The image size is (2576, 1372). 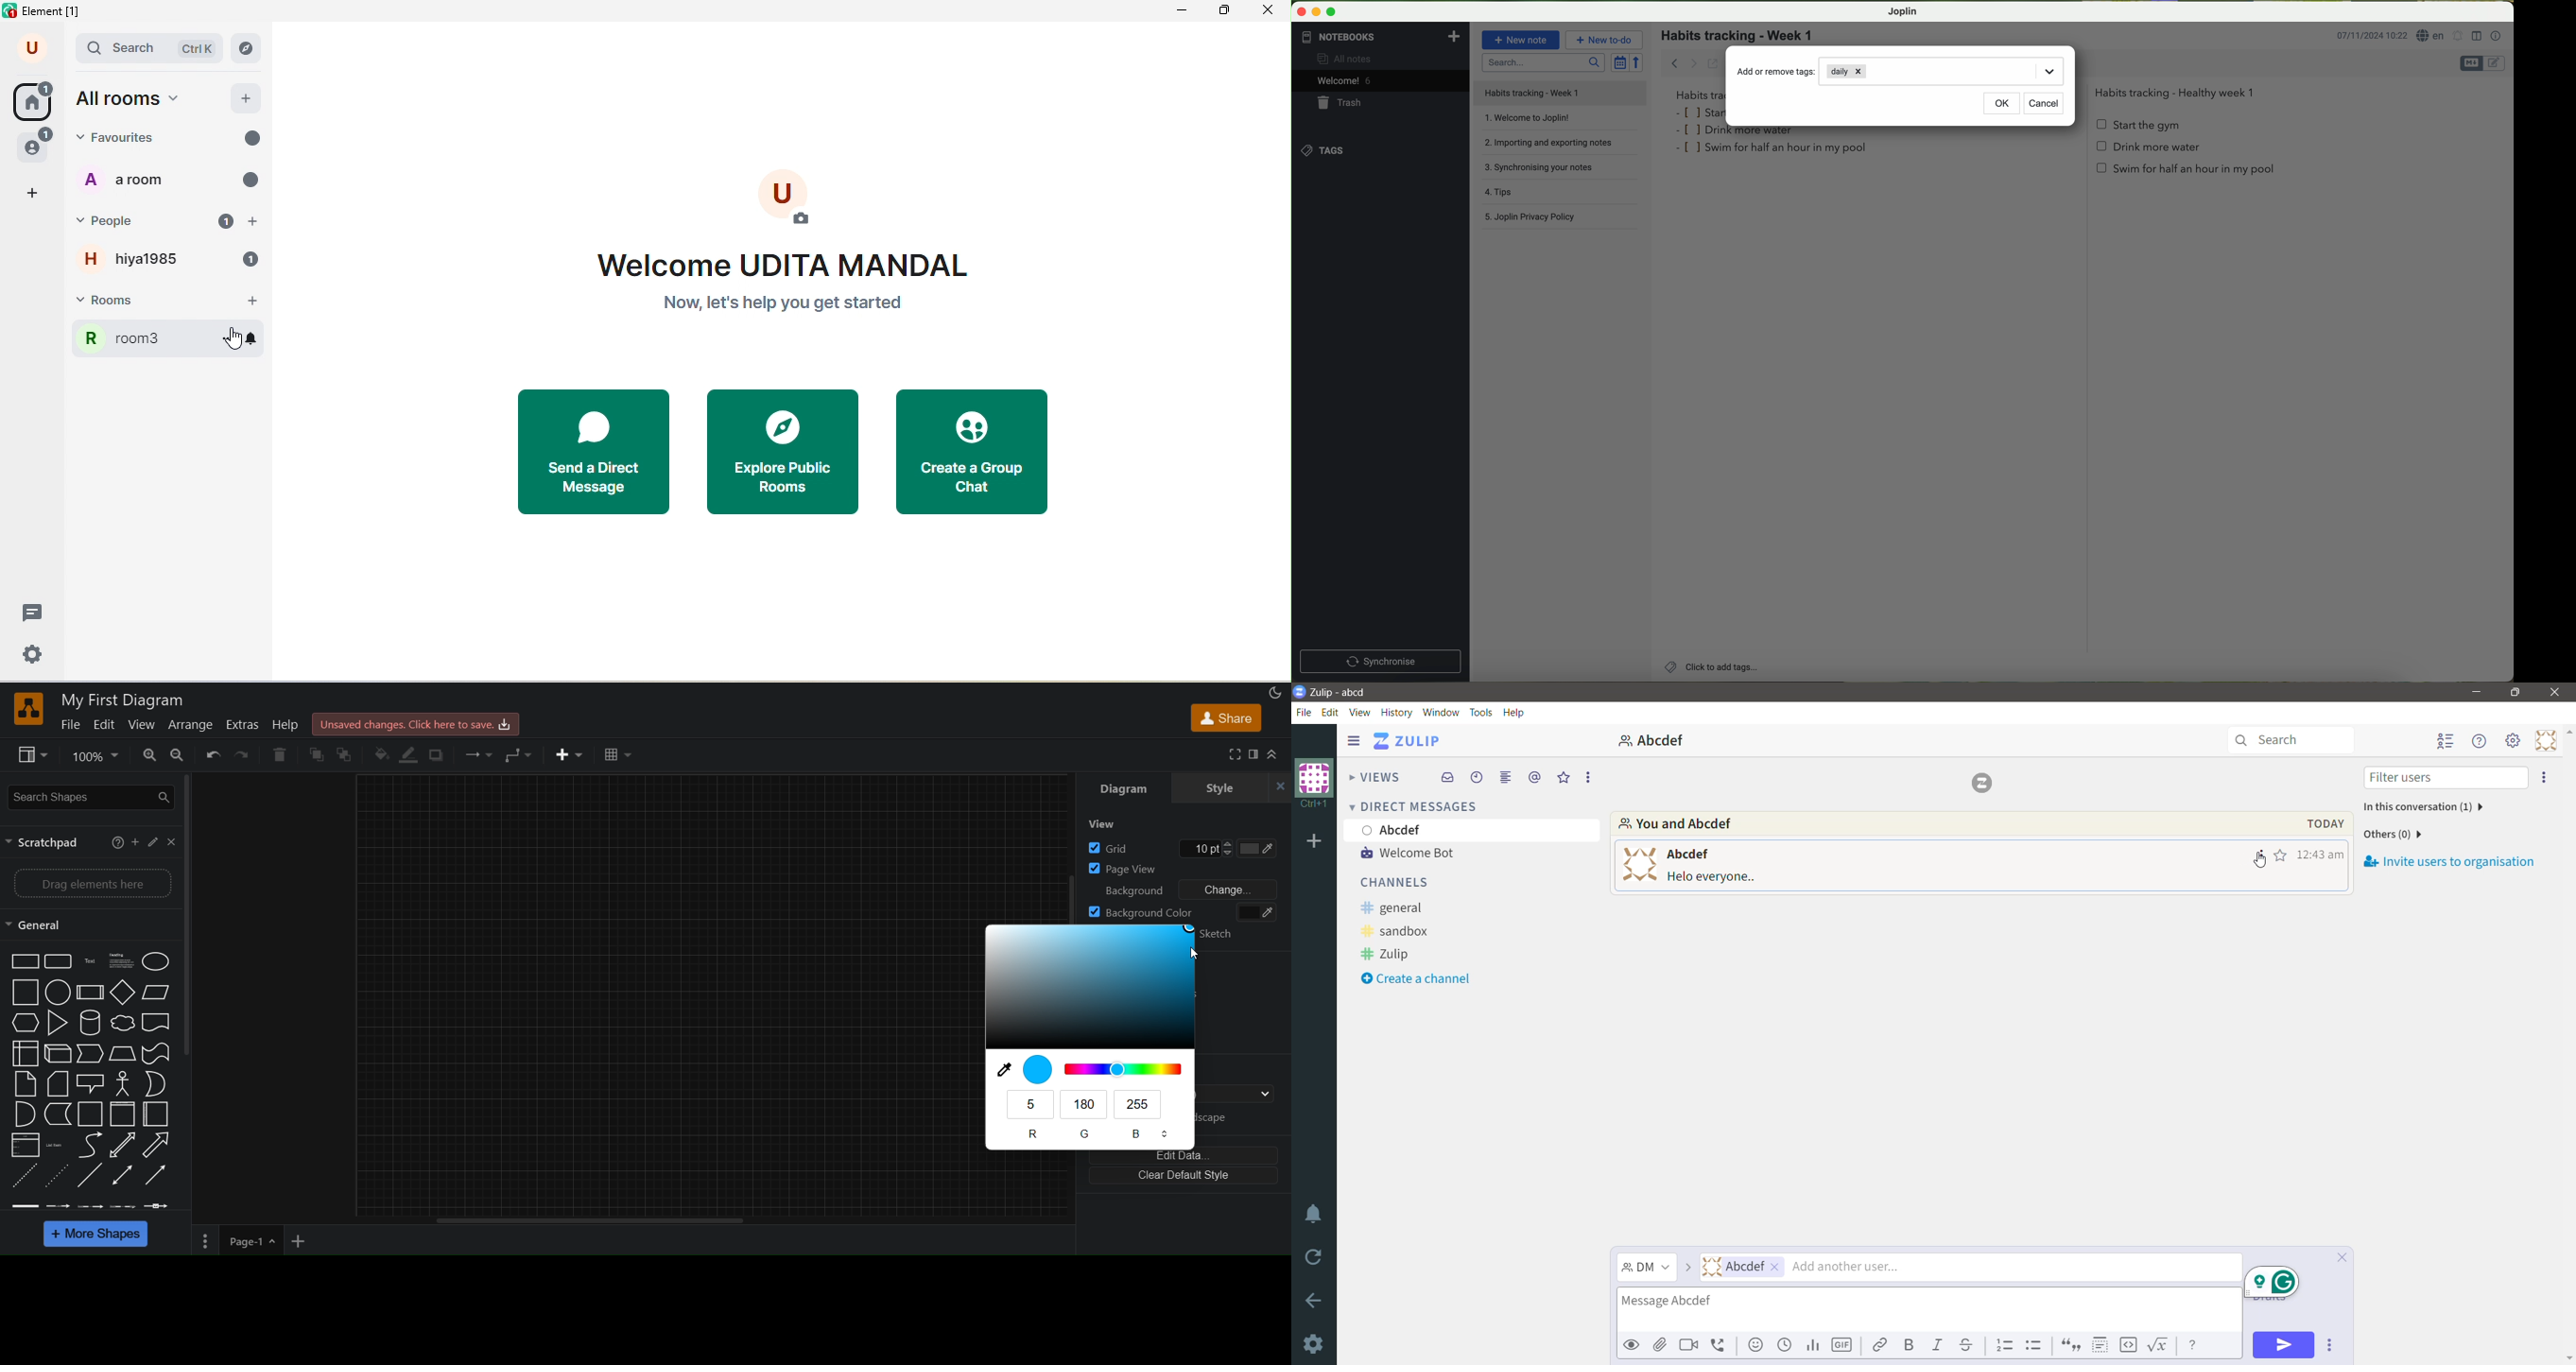 I want to click on drop down, so click(x=1270, y=1095).